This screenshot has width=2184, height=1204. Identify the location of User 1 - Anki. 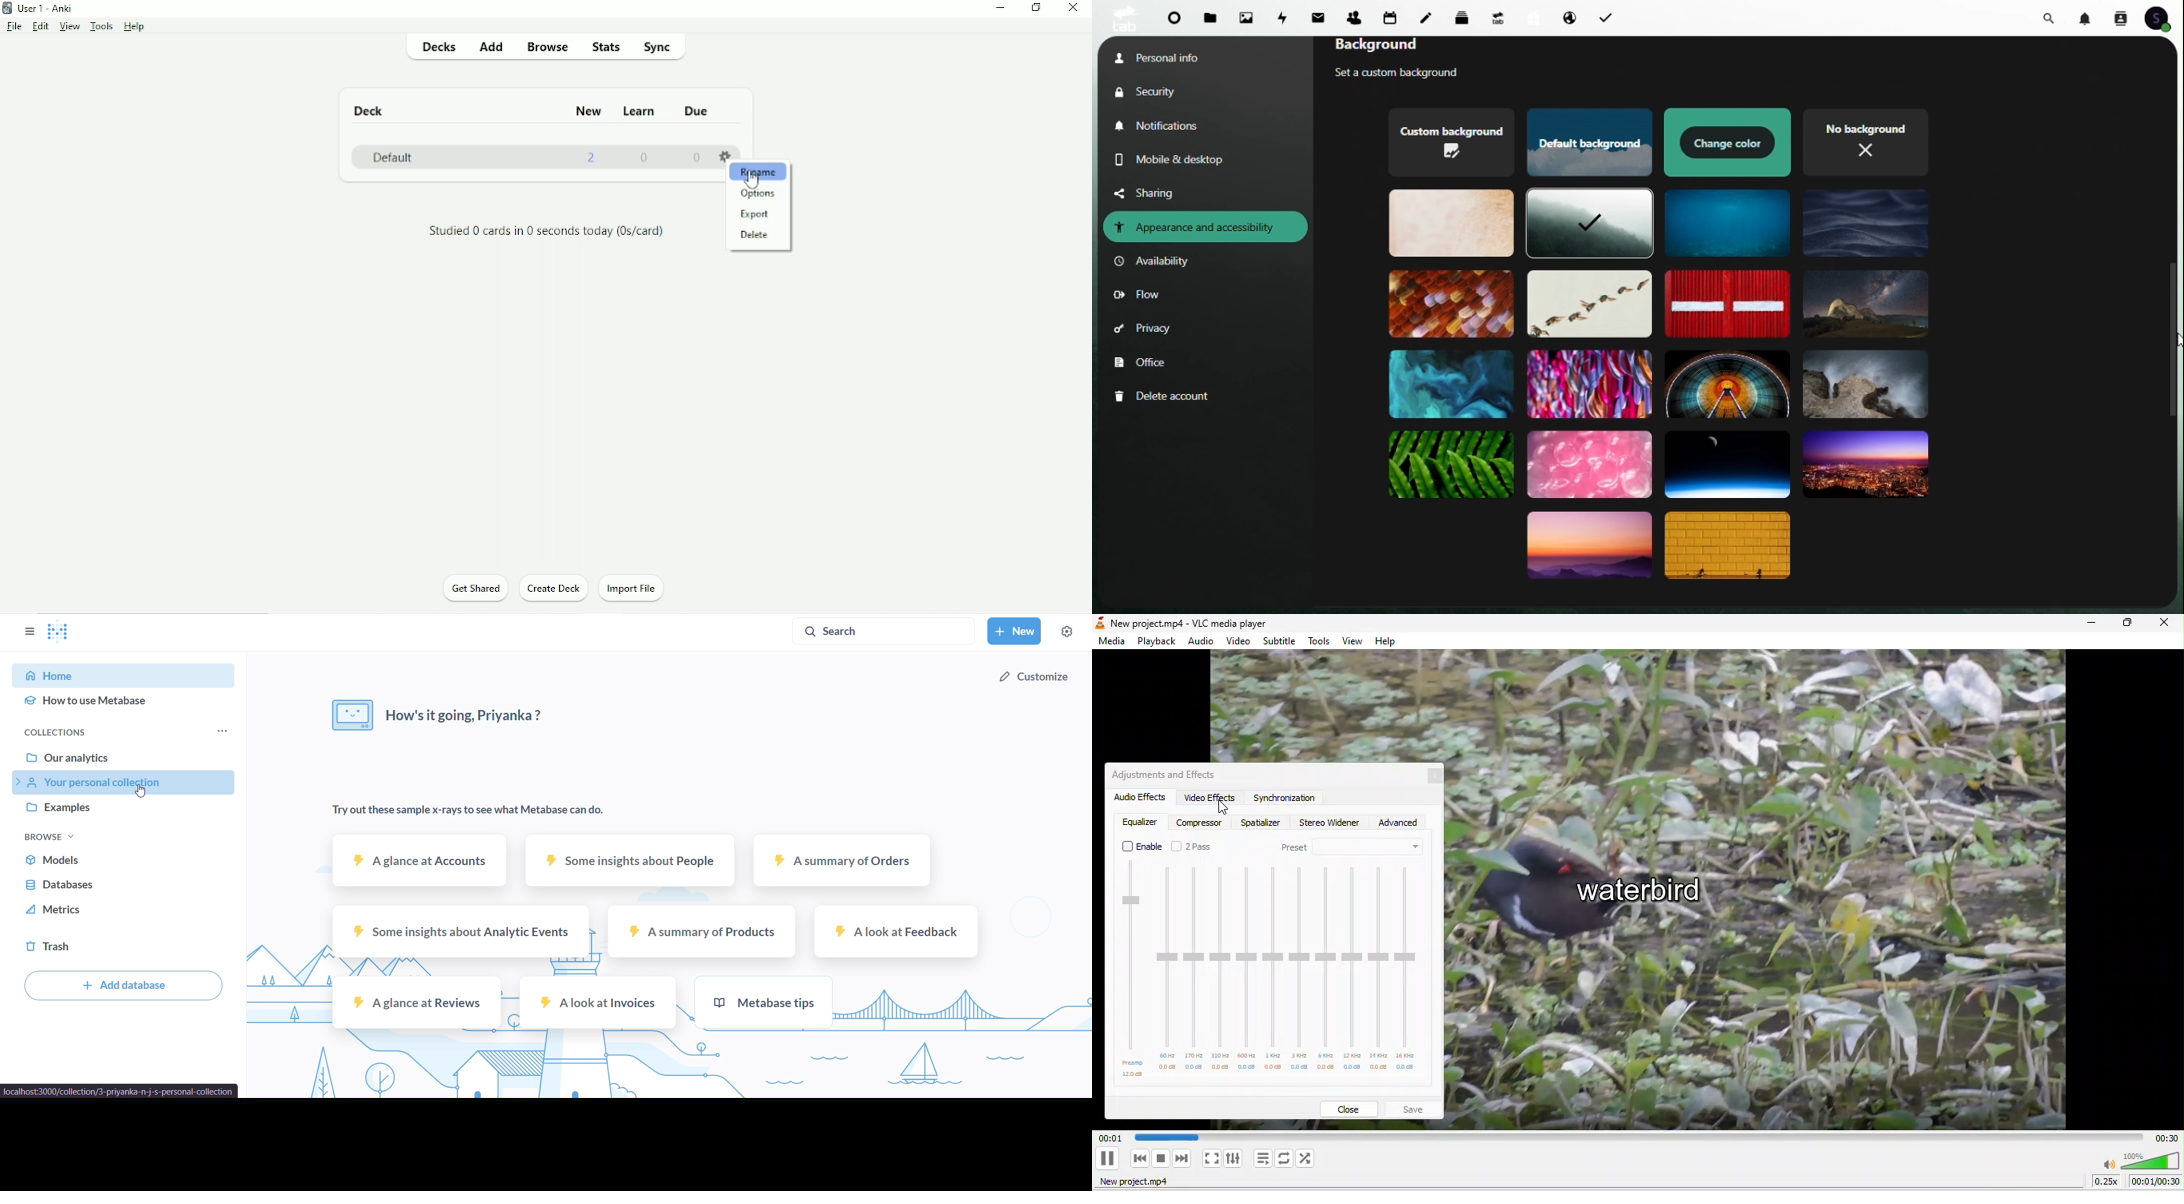
(44, 8).